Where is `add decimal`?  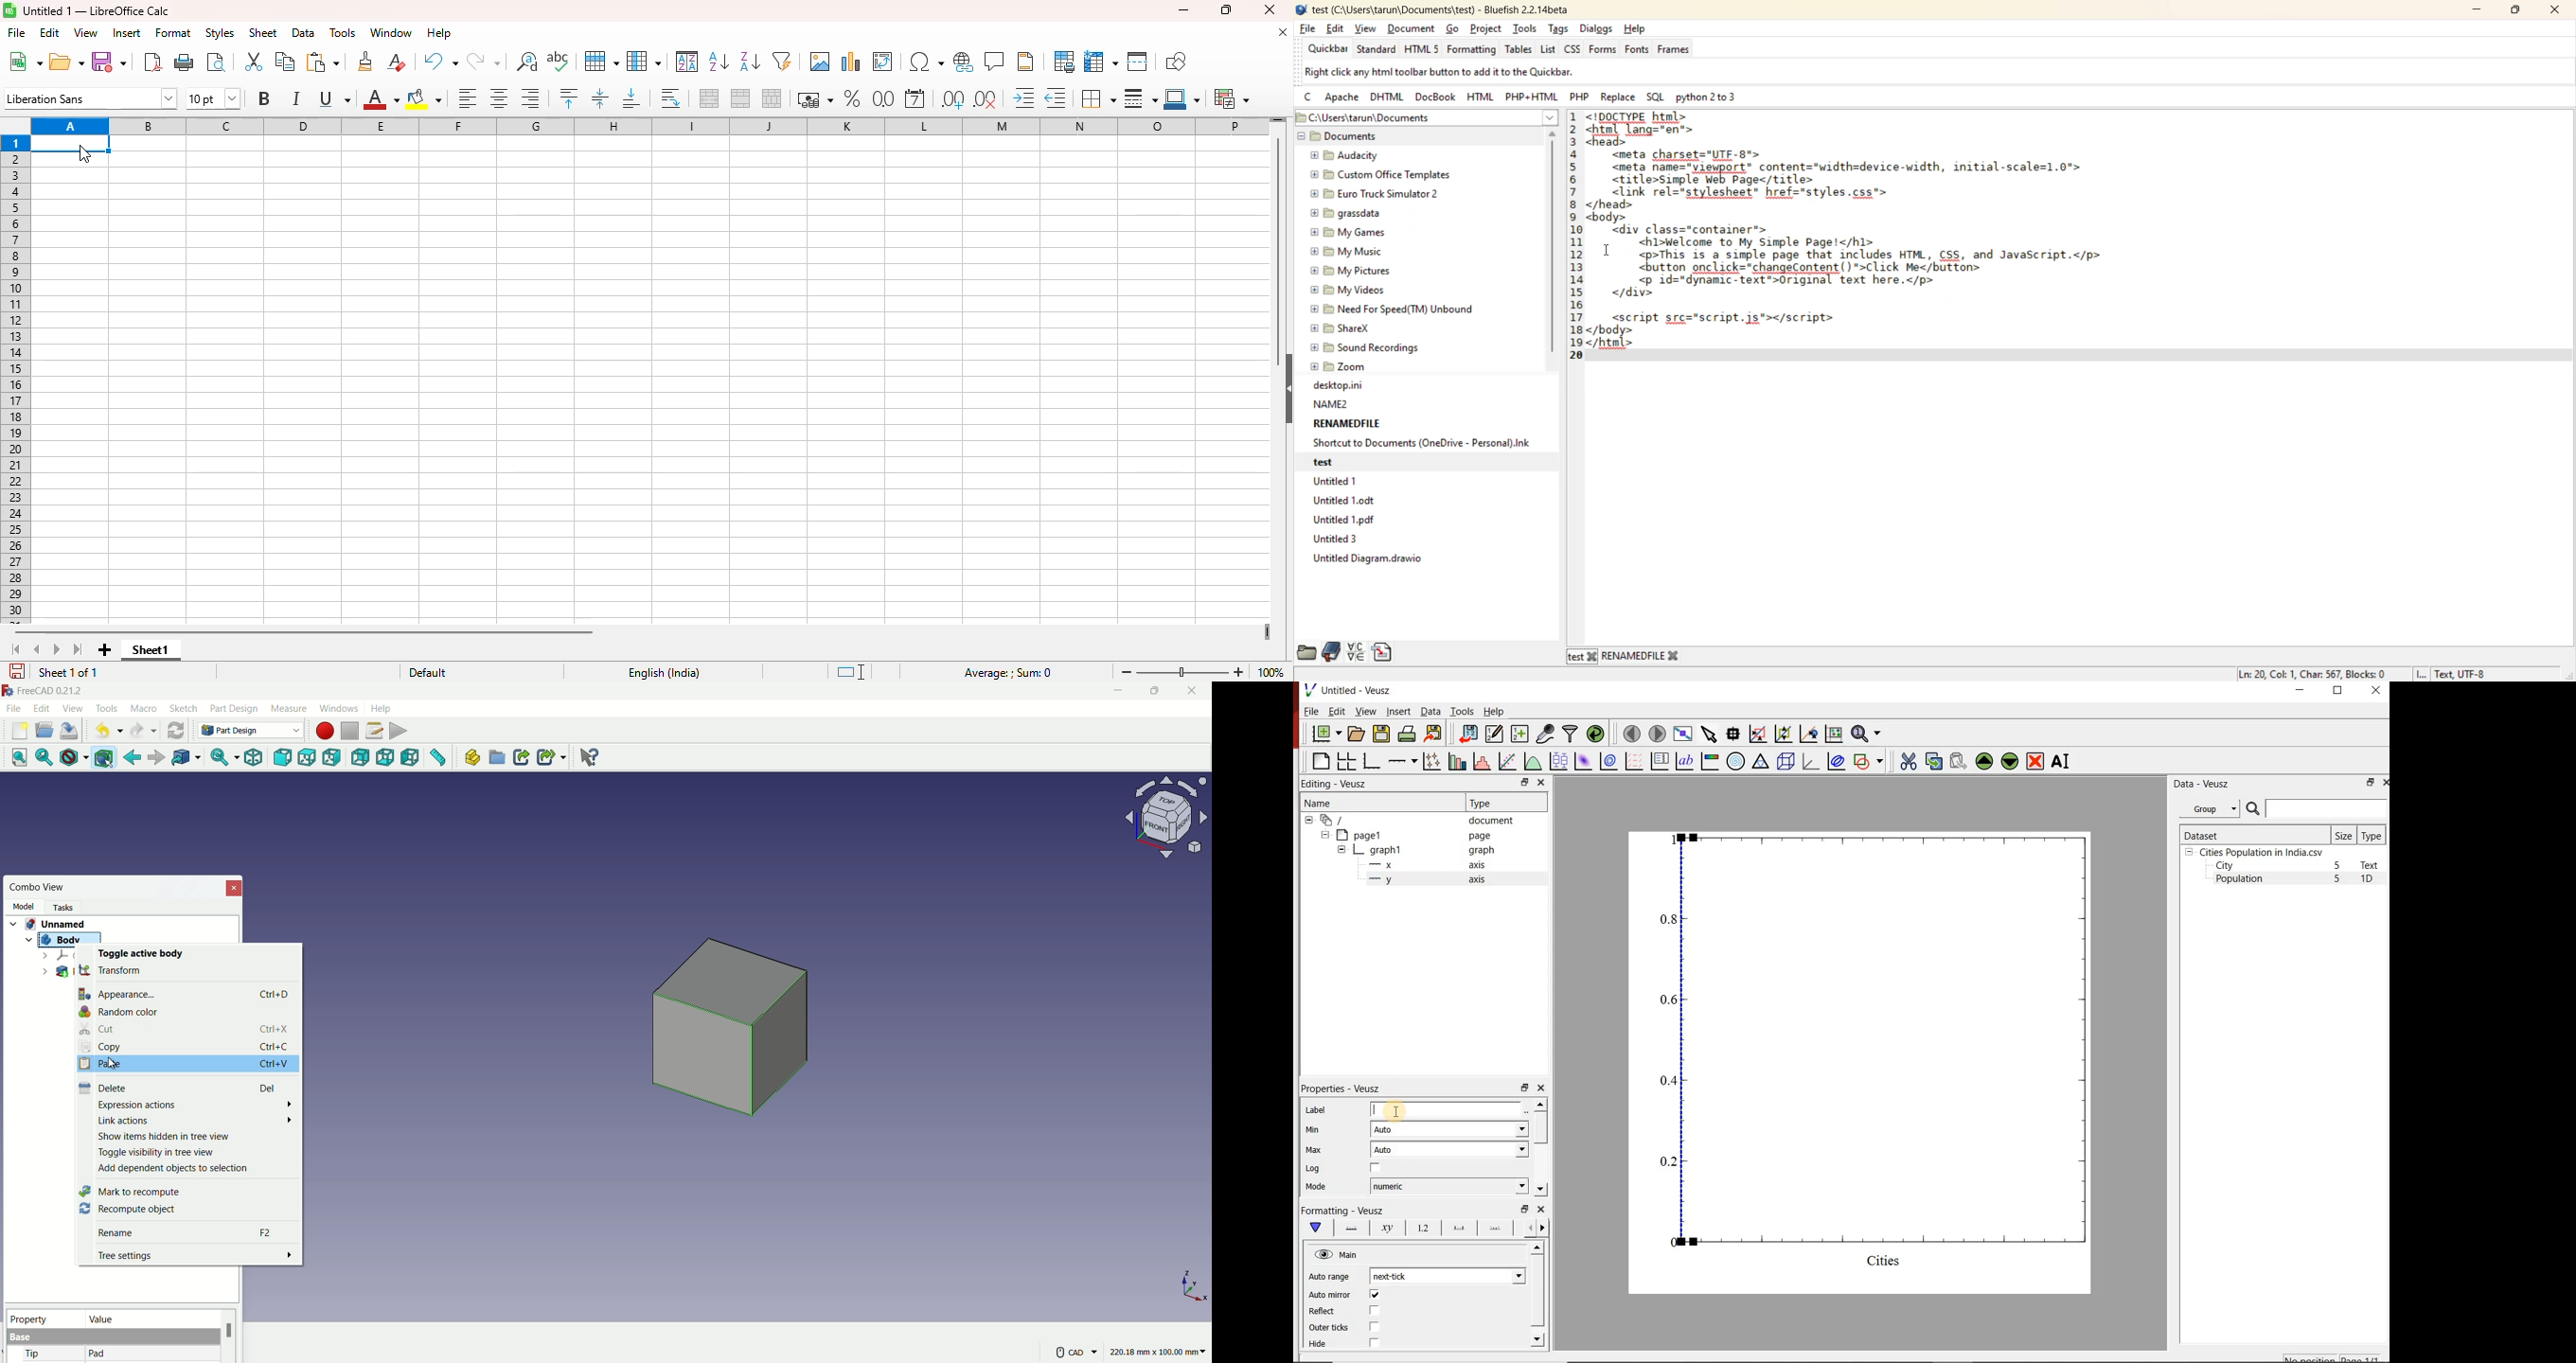 add decimal is located at coordinates (953, 99).